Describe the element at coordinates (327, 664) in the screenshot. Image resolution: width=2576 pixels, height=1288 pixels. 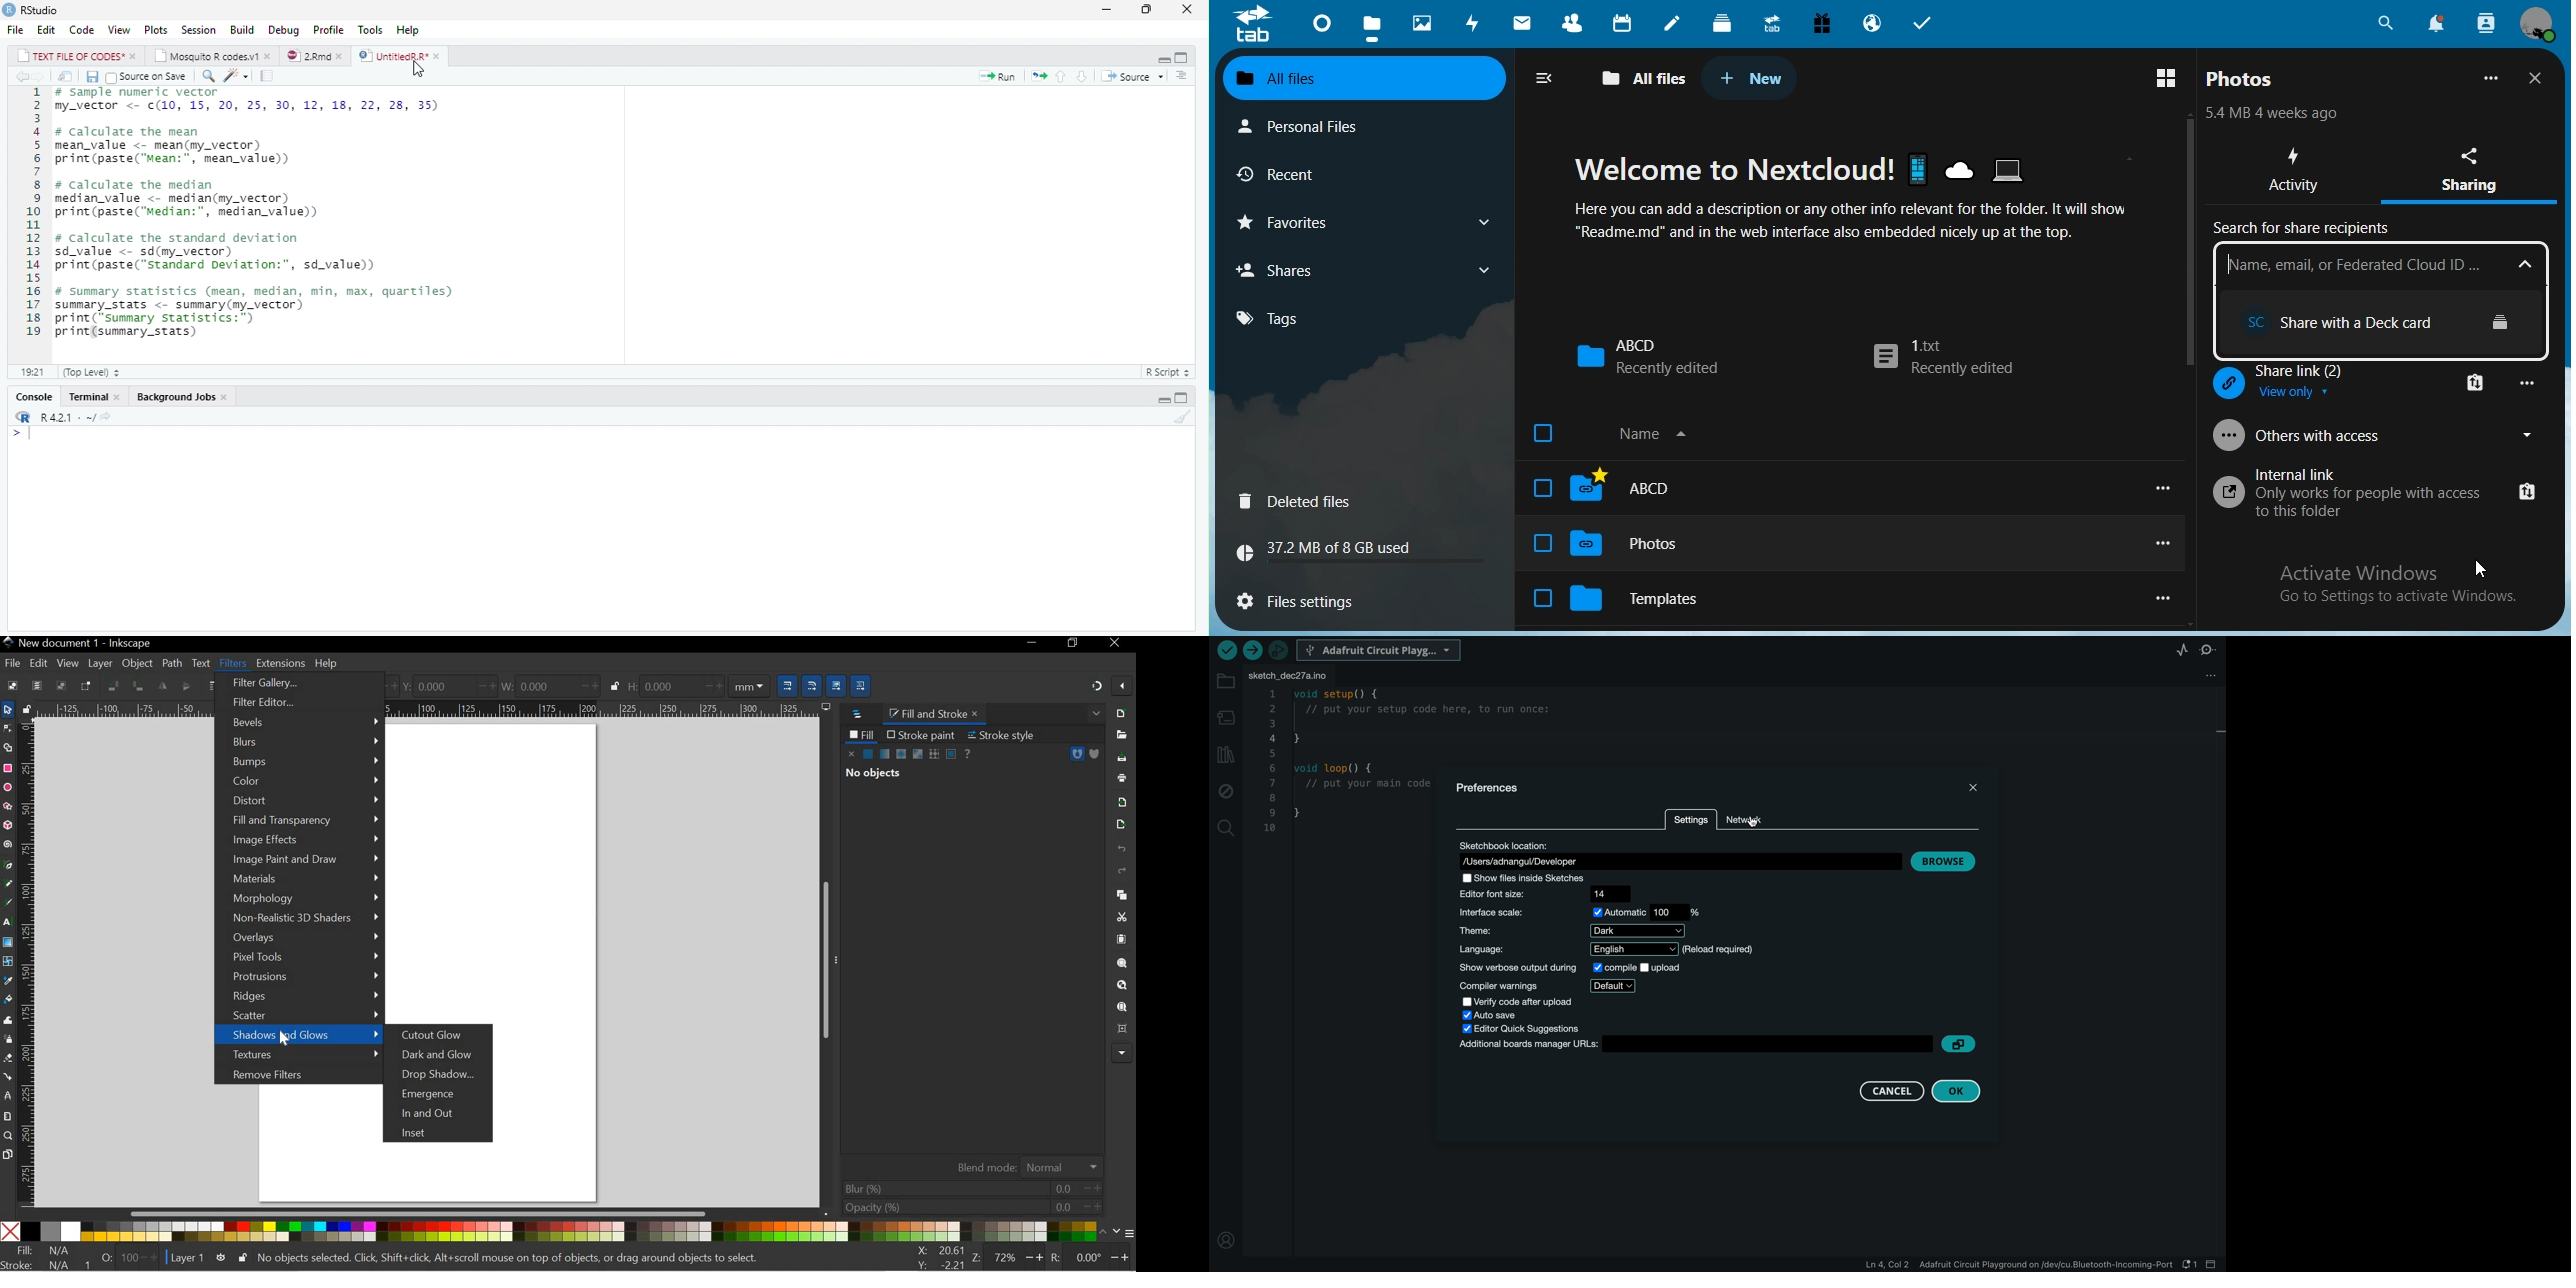
I see `HELP` at that location.